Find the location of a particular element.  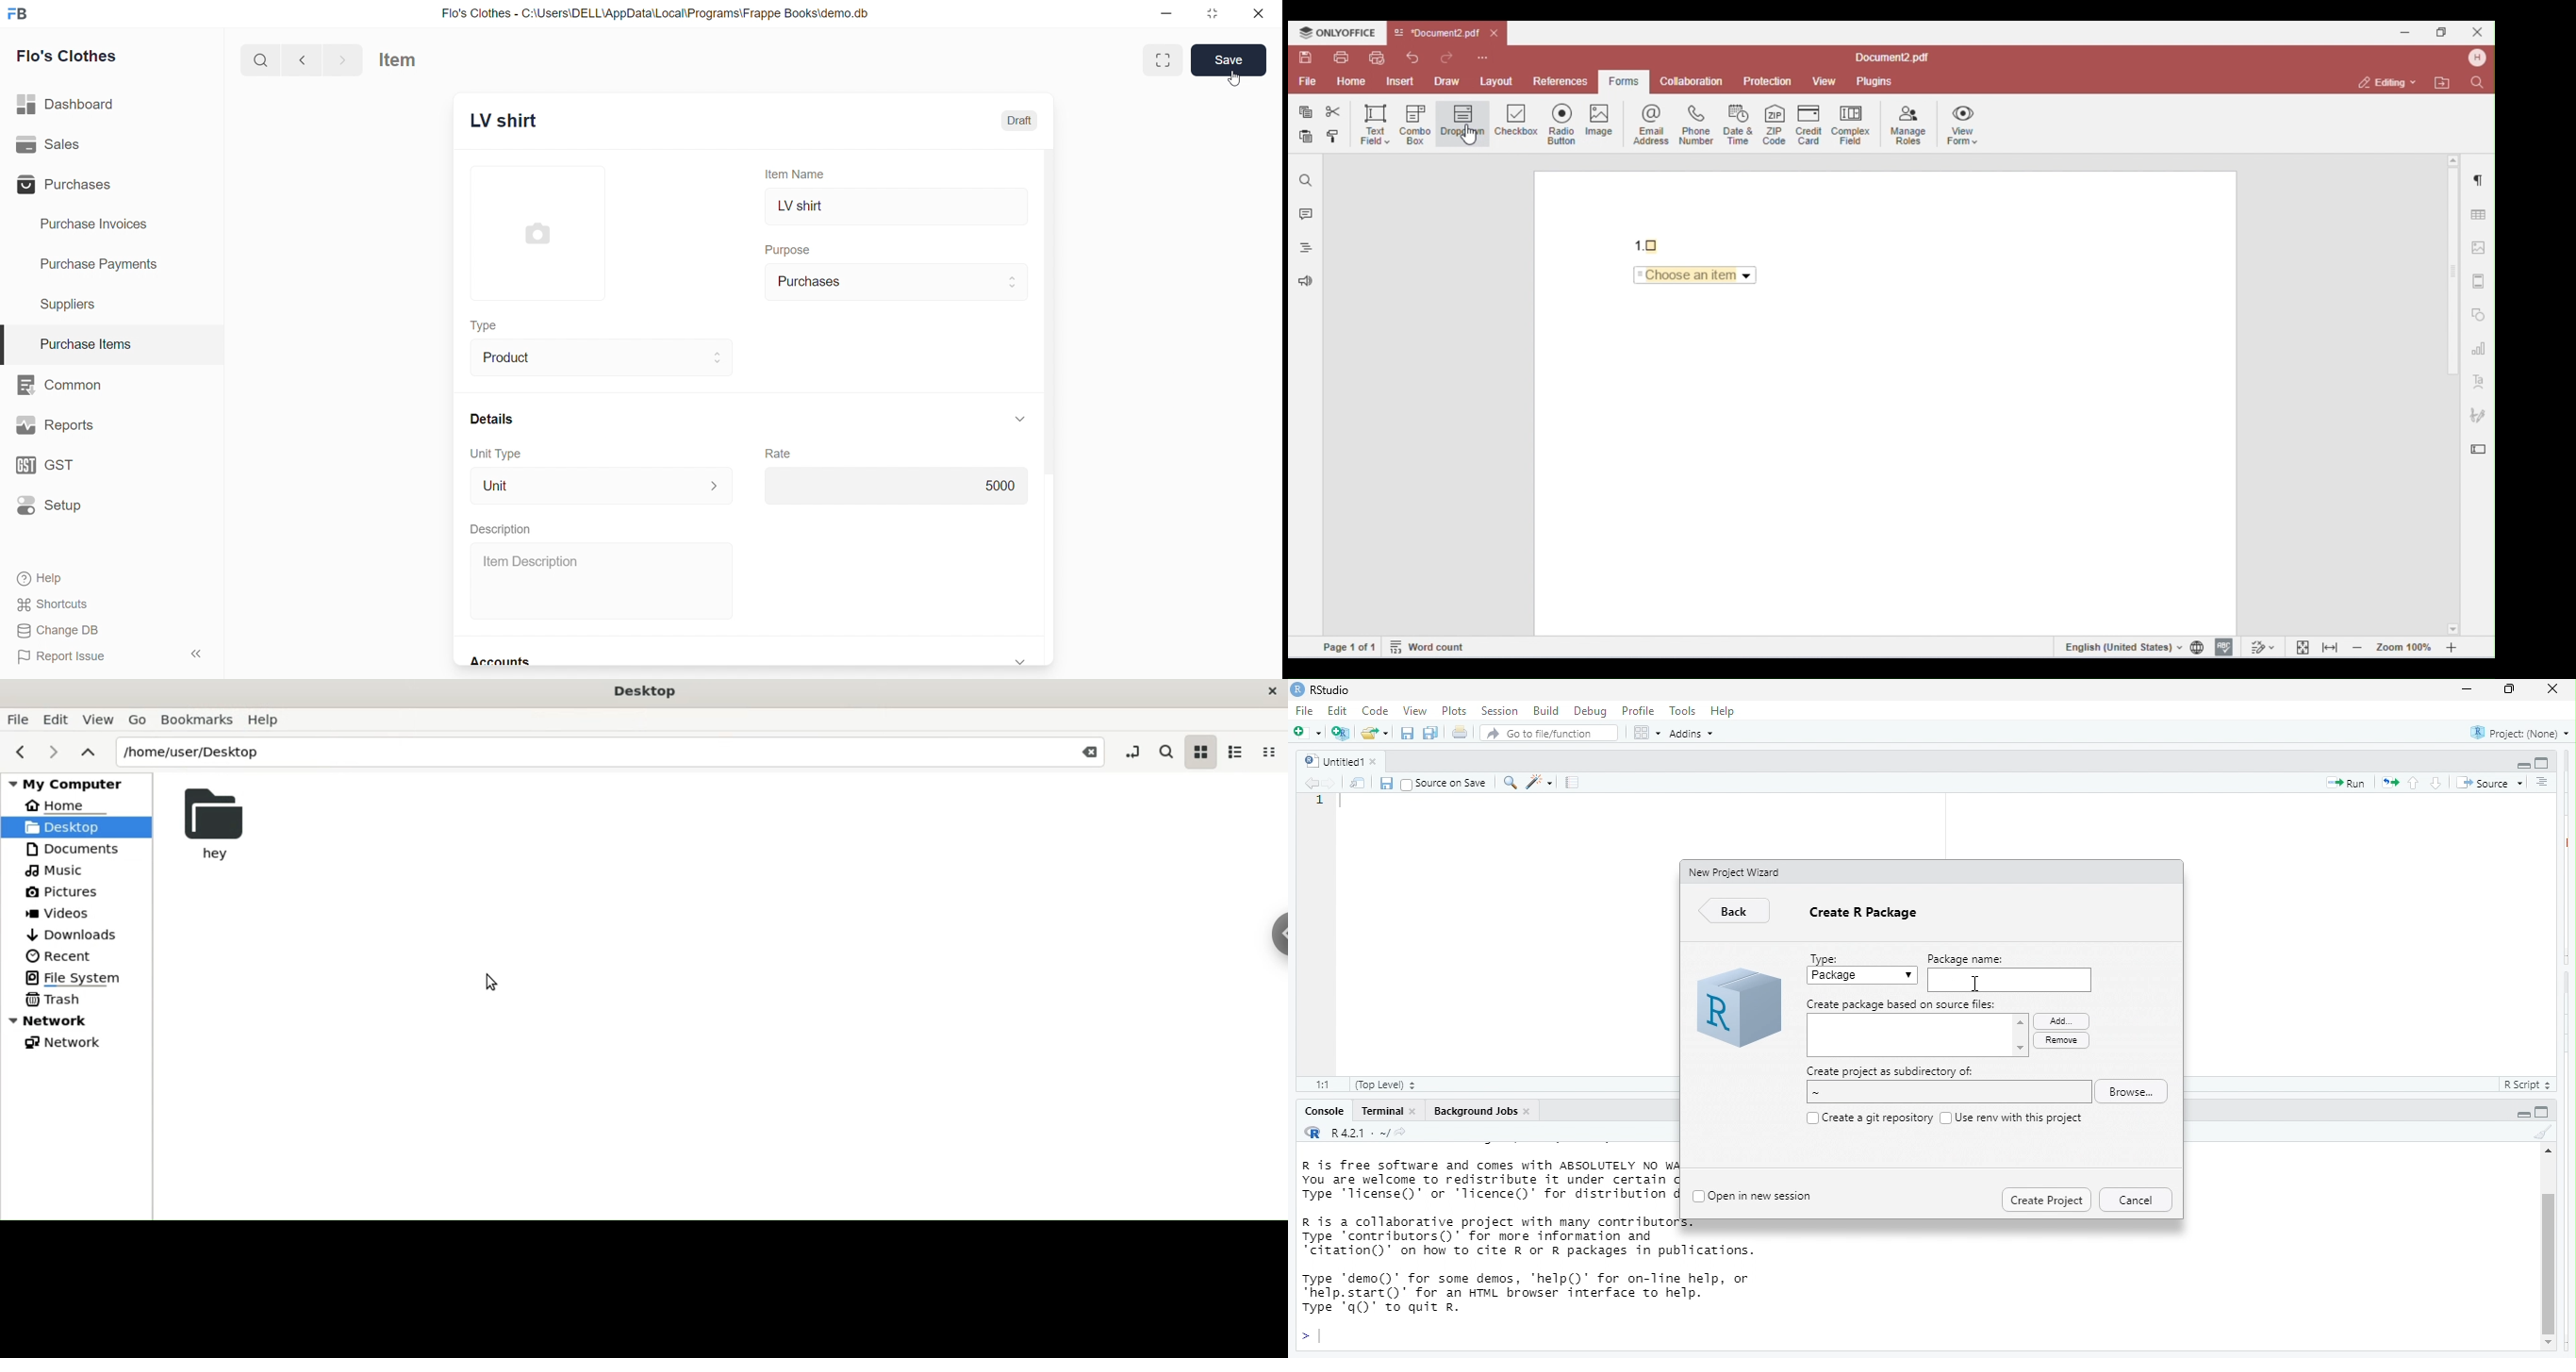

close is located at coordinates (2554, 691).